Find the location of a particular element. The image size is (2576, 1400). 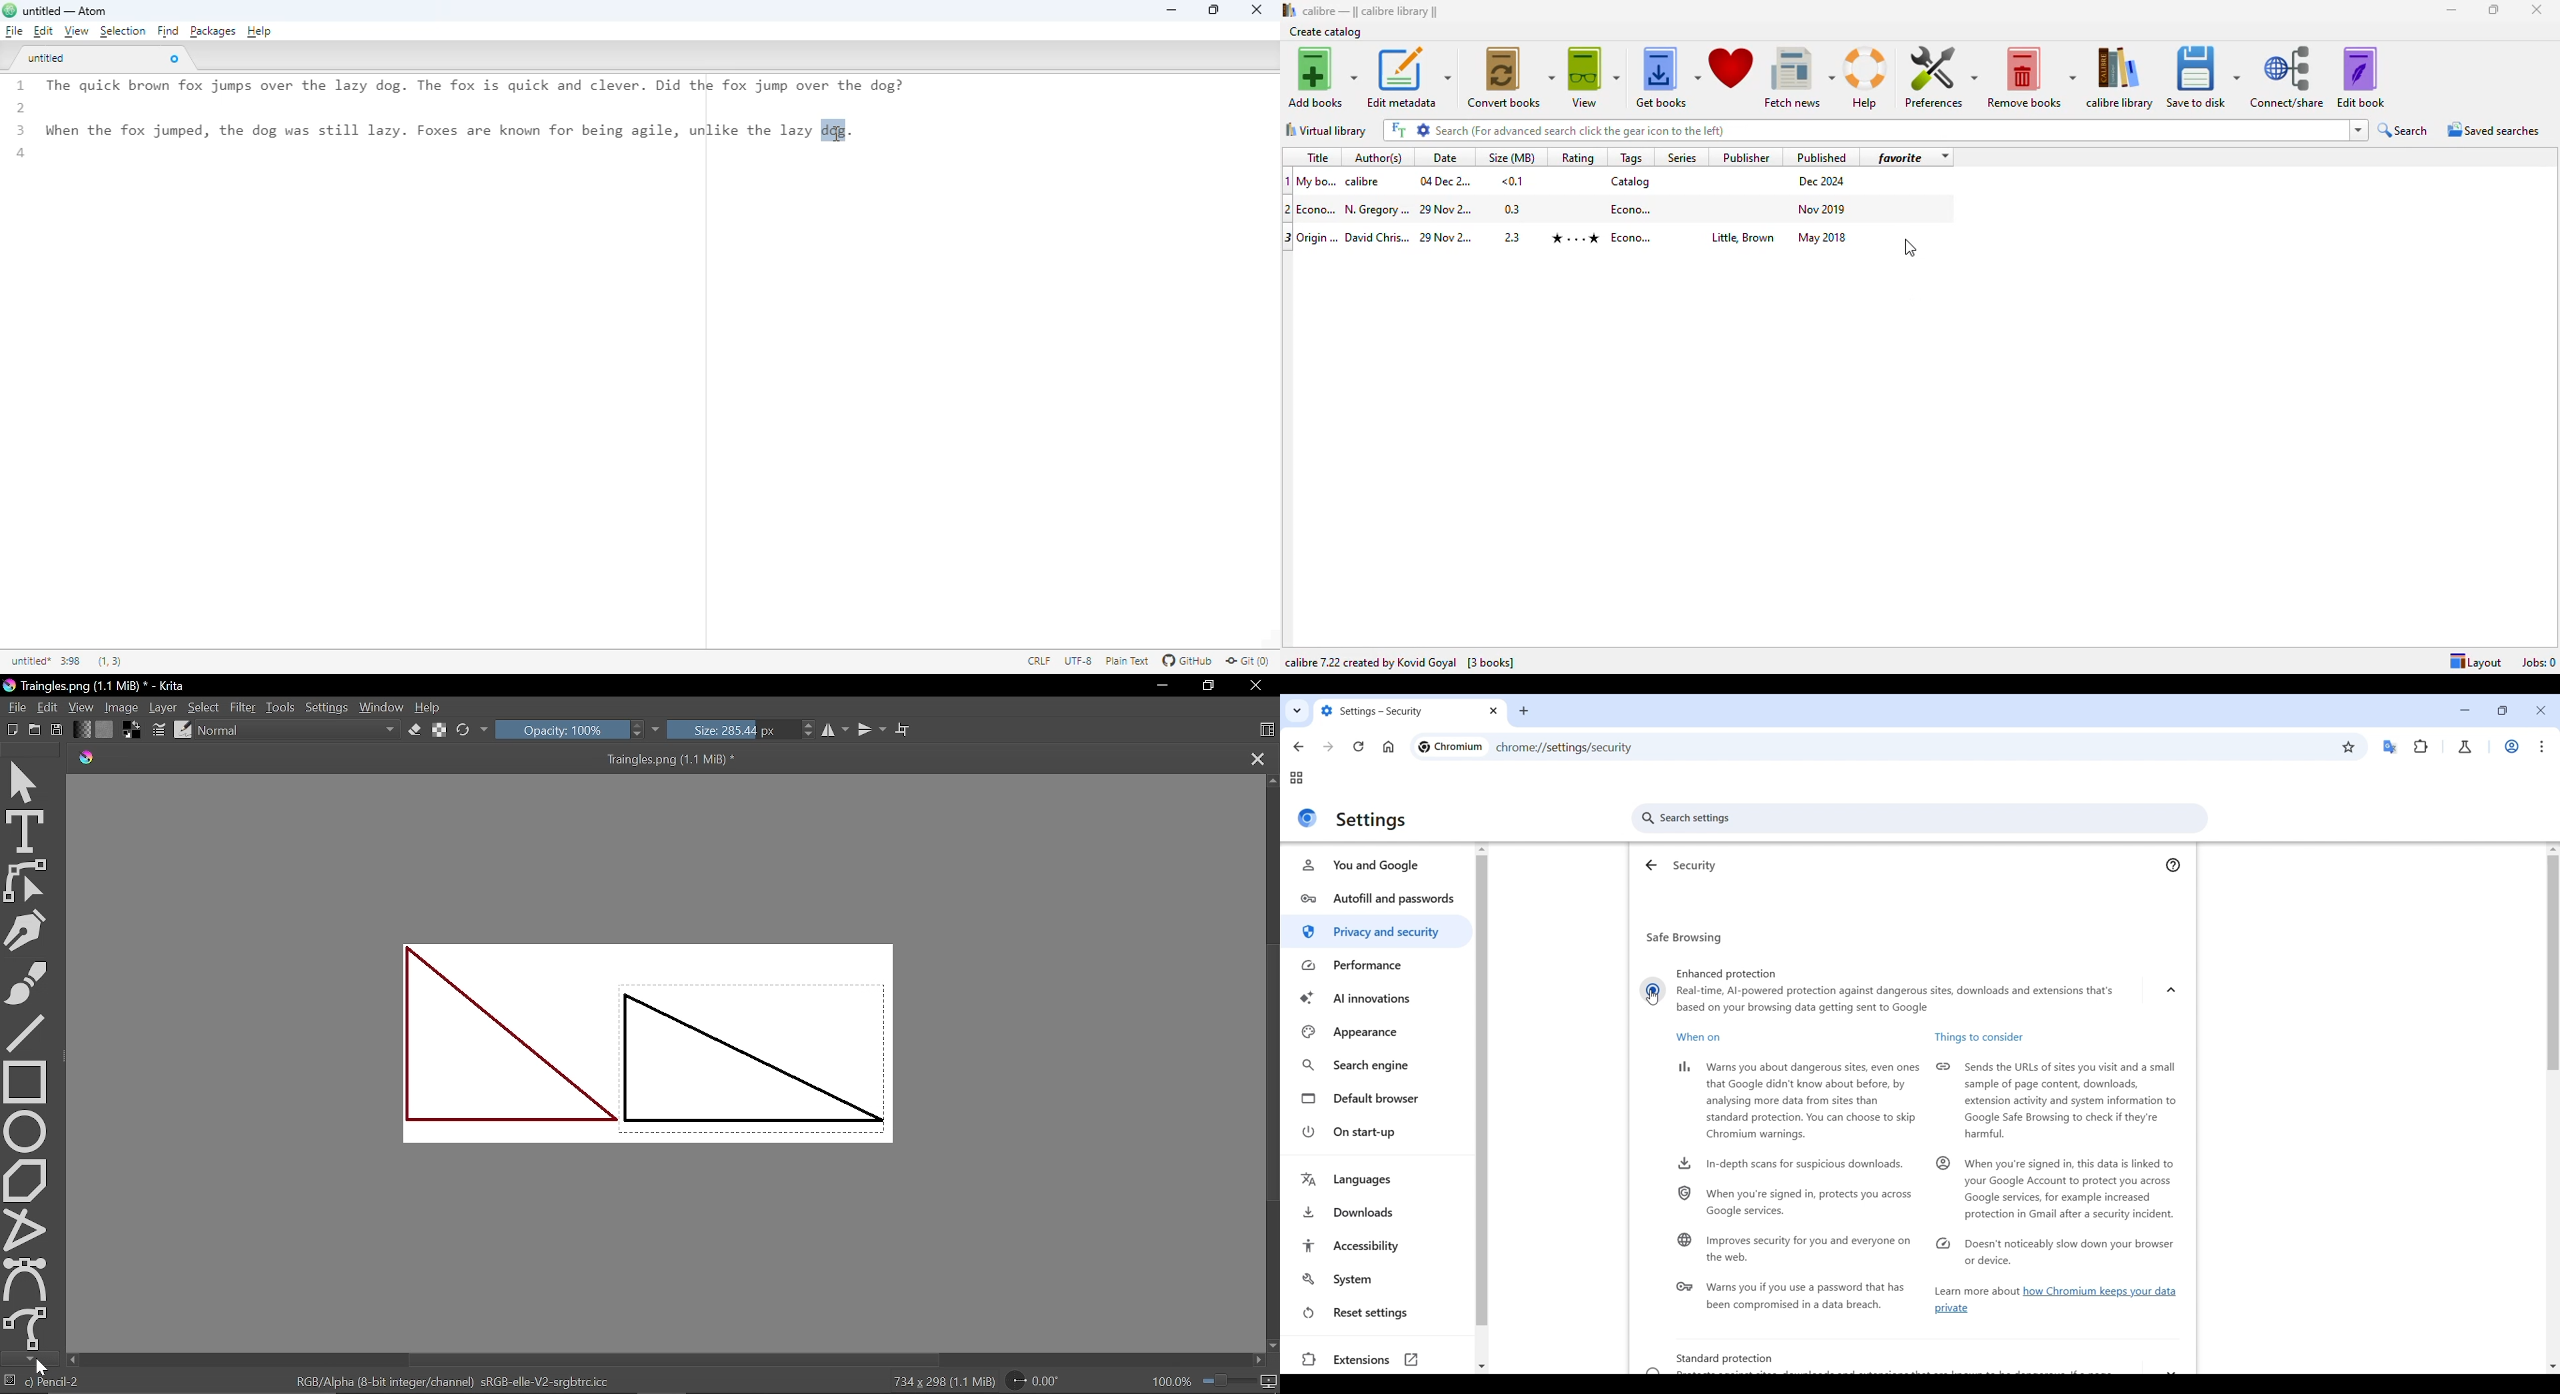

Horizontal mirror is located at coordinates (836, 730).